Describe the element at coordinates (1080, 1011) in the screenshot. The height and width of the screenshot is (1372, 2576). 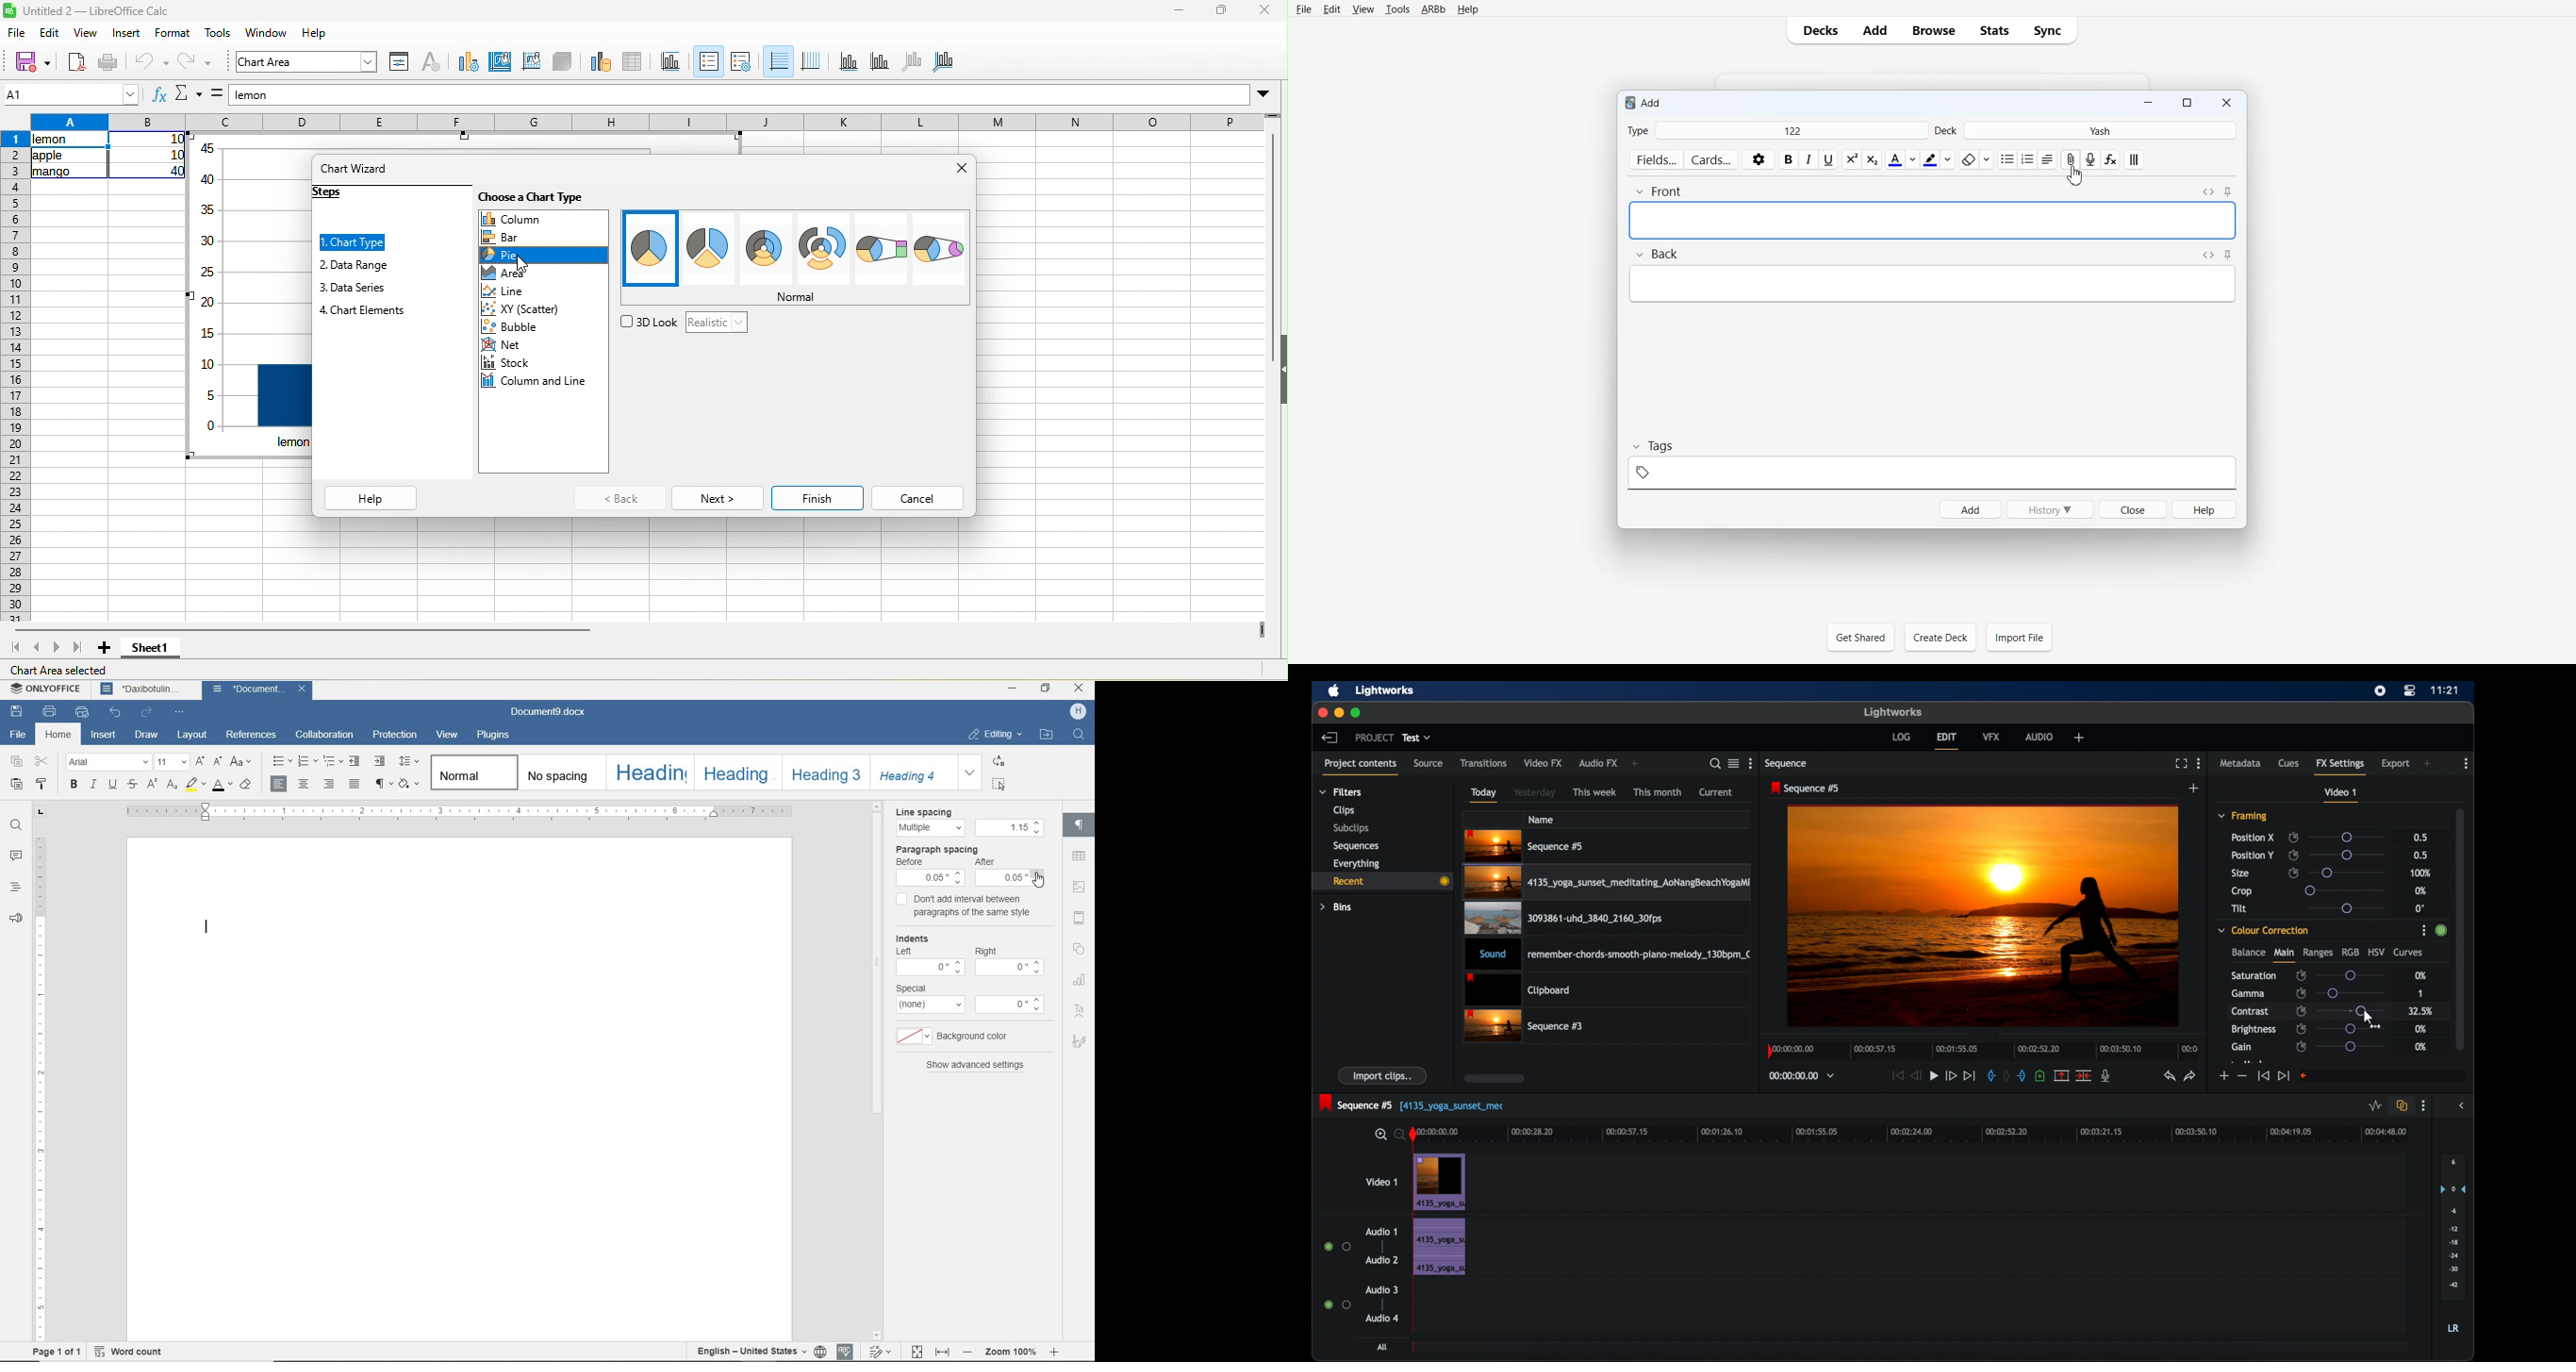
I see `text art` at that location.